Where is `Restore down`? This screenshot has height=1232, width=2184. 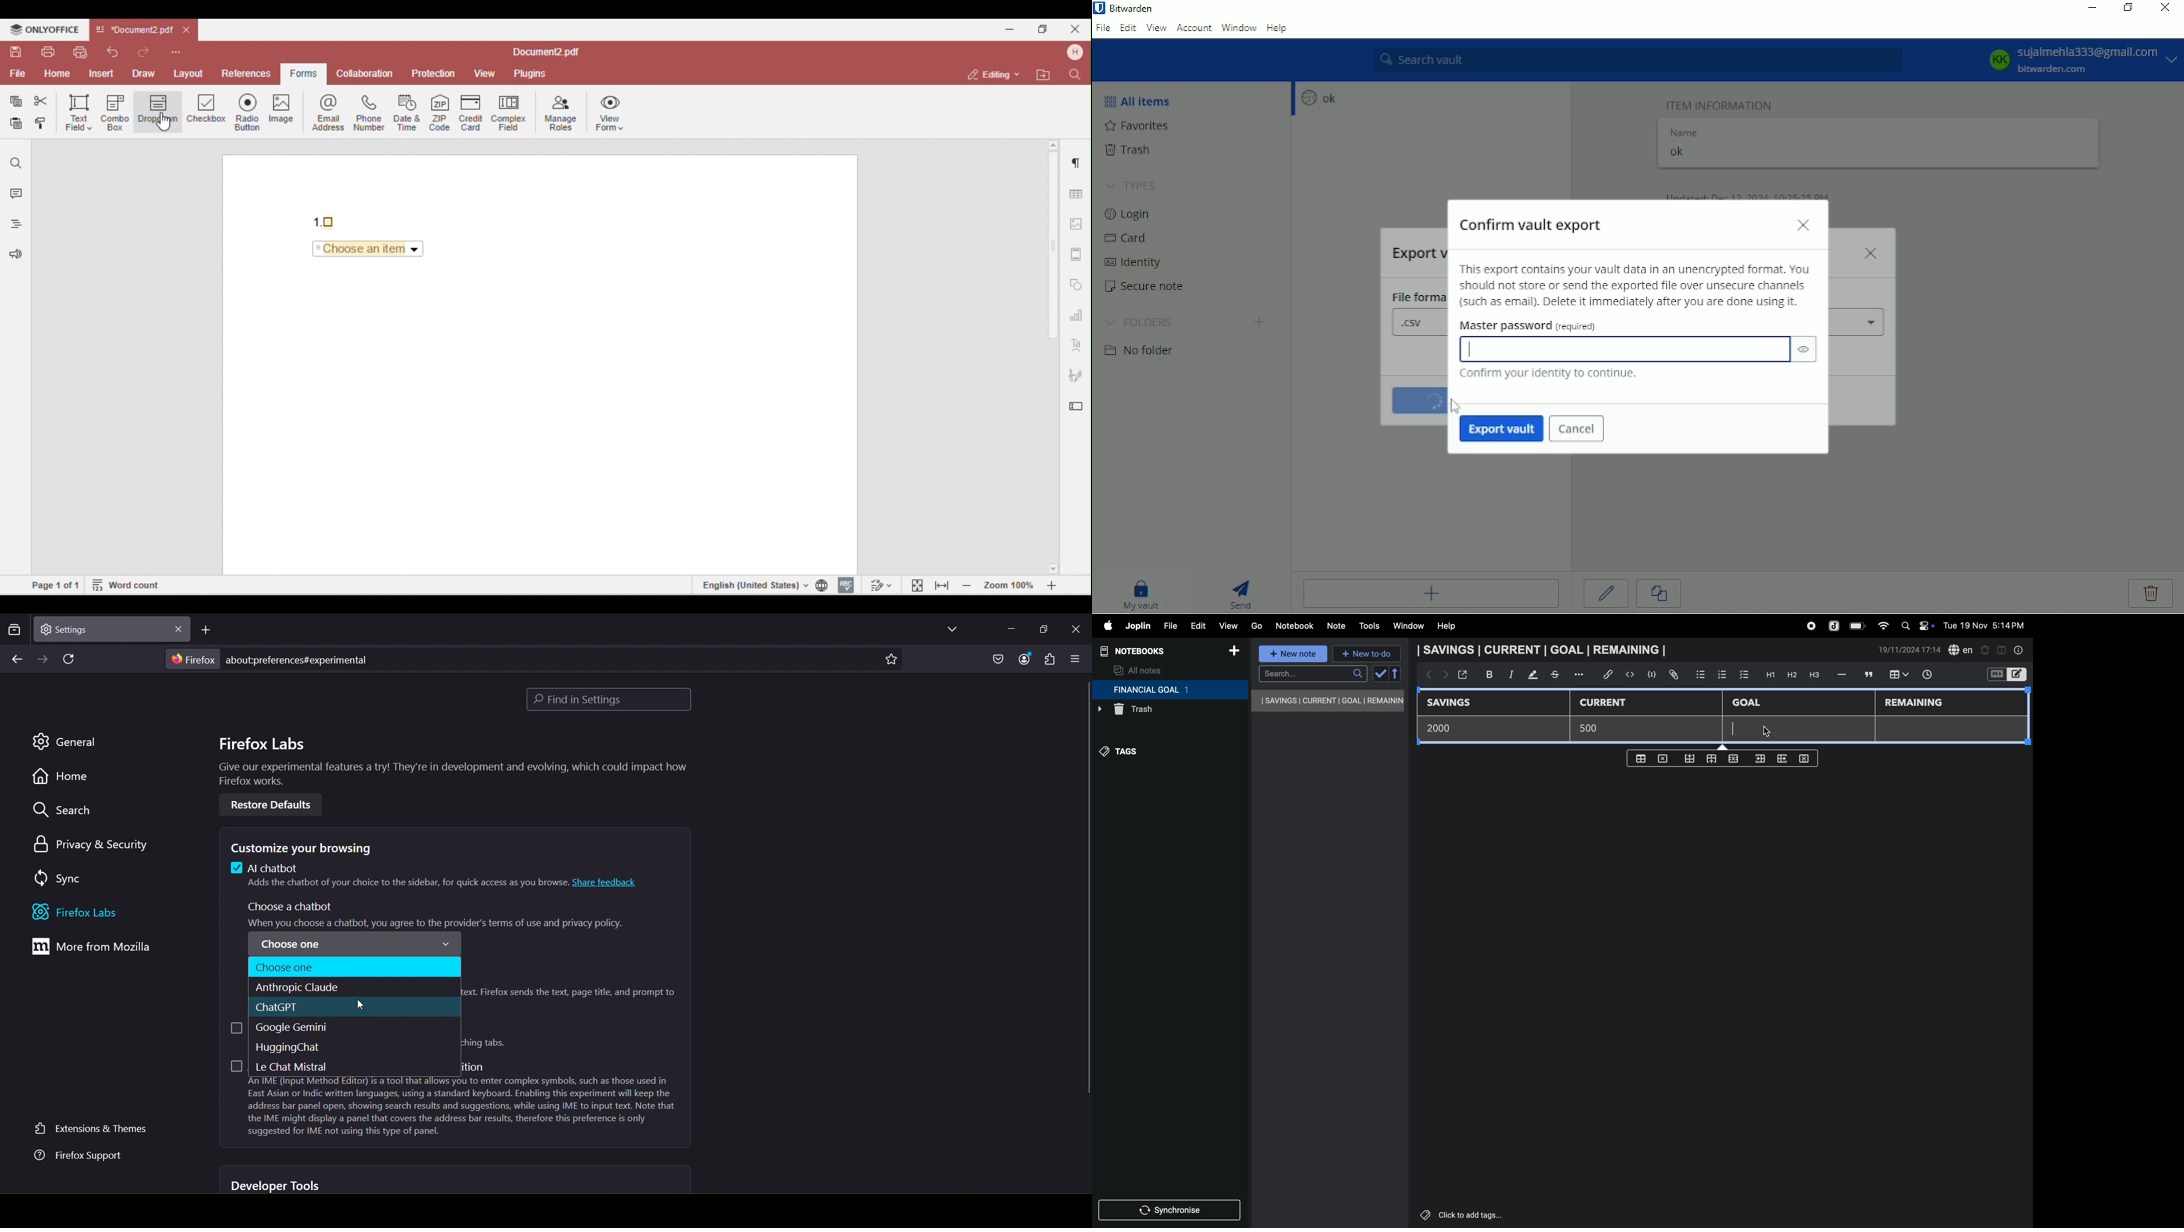 Restore down is located at coordinates (2128, 7).